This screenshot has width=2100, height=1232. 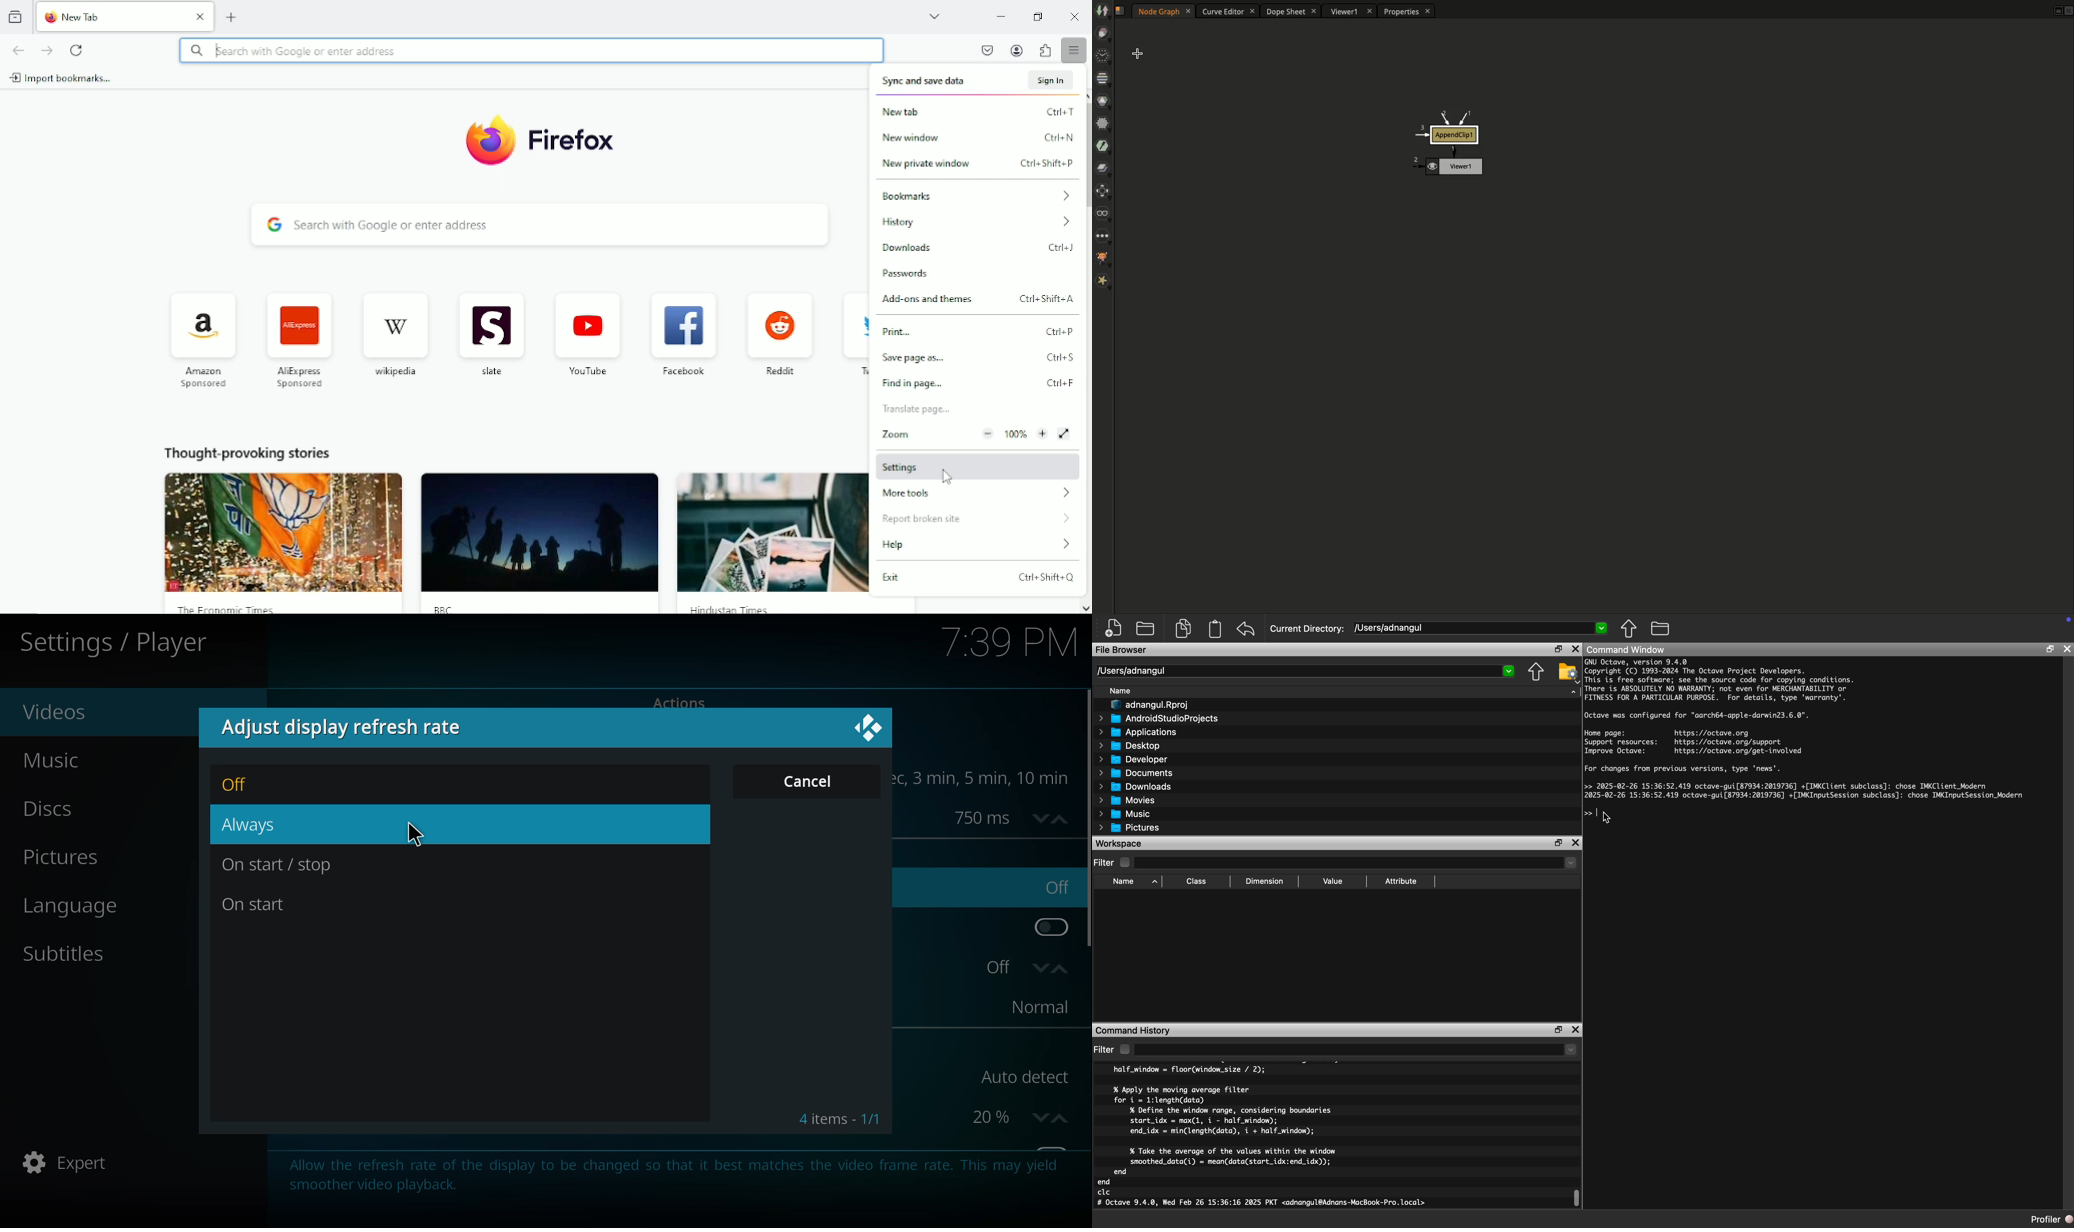 I want to click on reddit, so click(x=779, y=333).